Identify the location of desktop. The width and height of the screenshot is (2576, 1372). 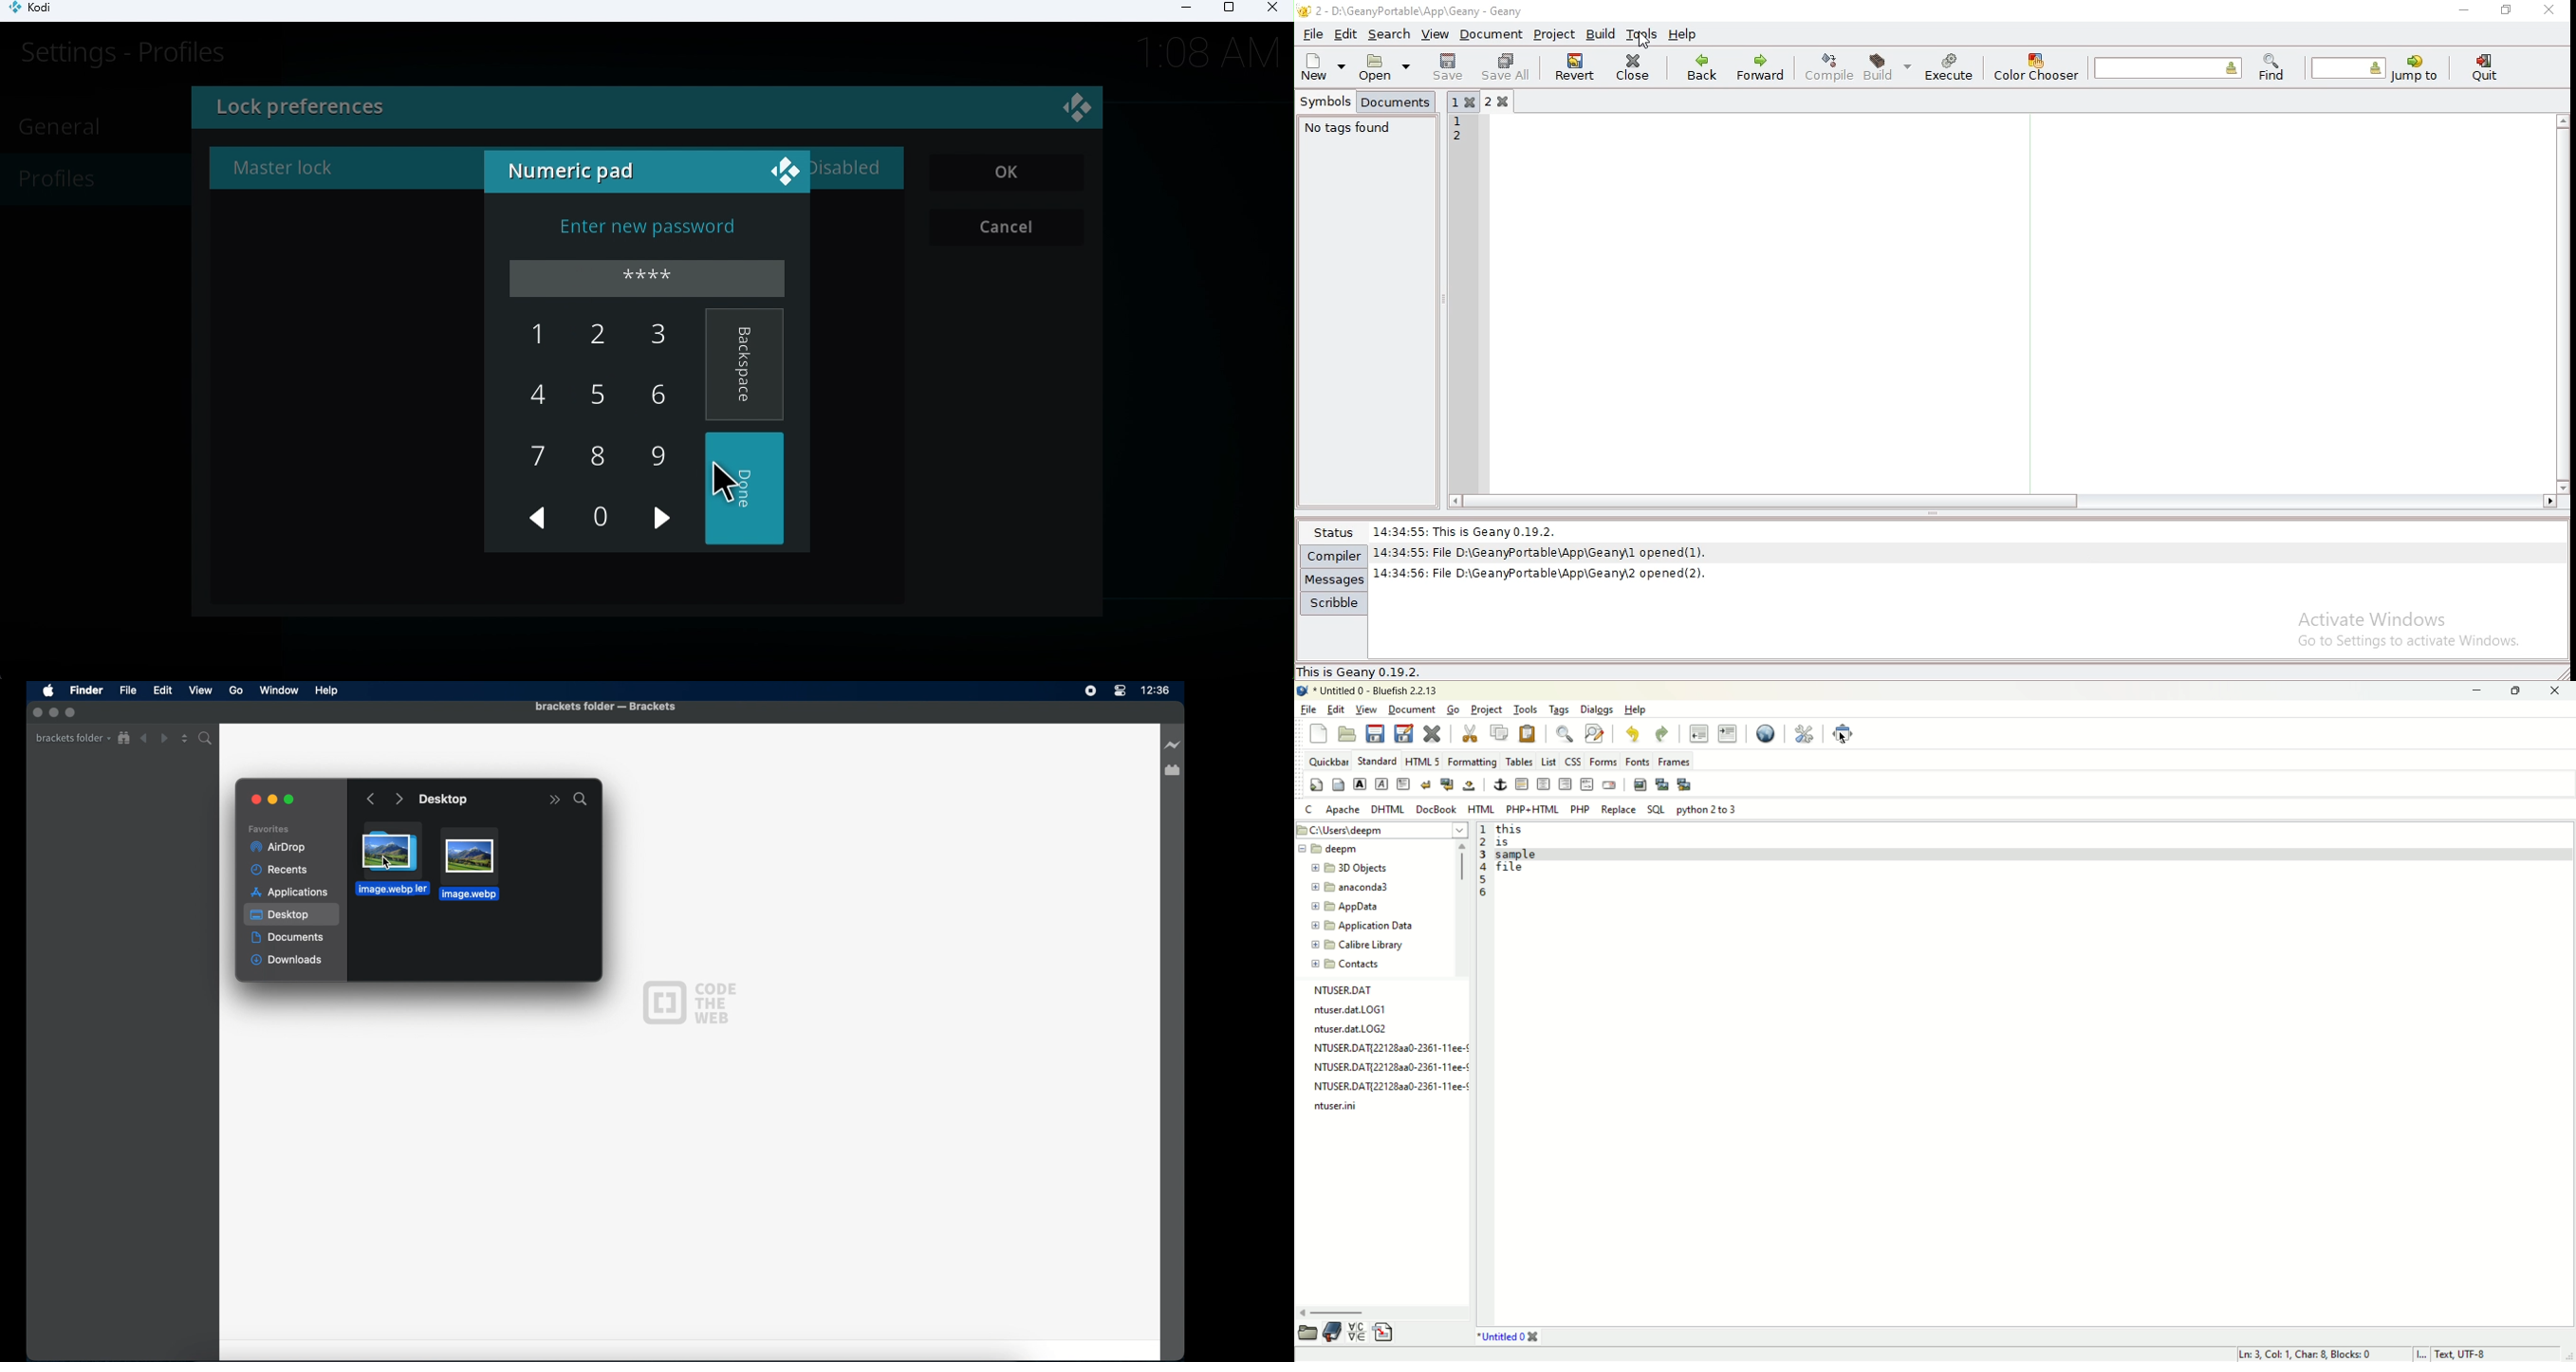
(445, 800).